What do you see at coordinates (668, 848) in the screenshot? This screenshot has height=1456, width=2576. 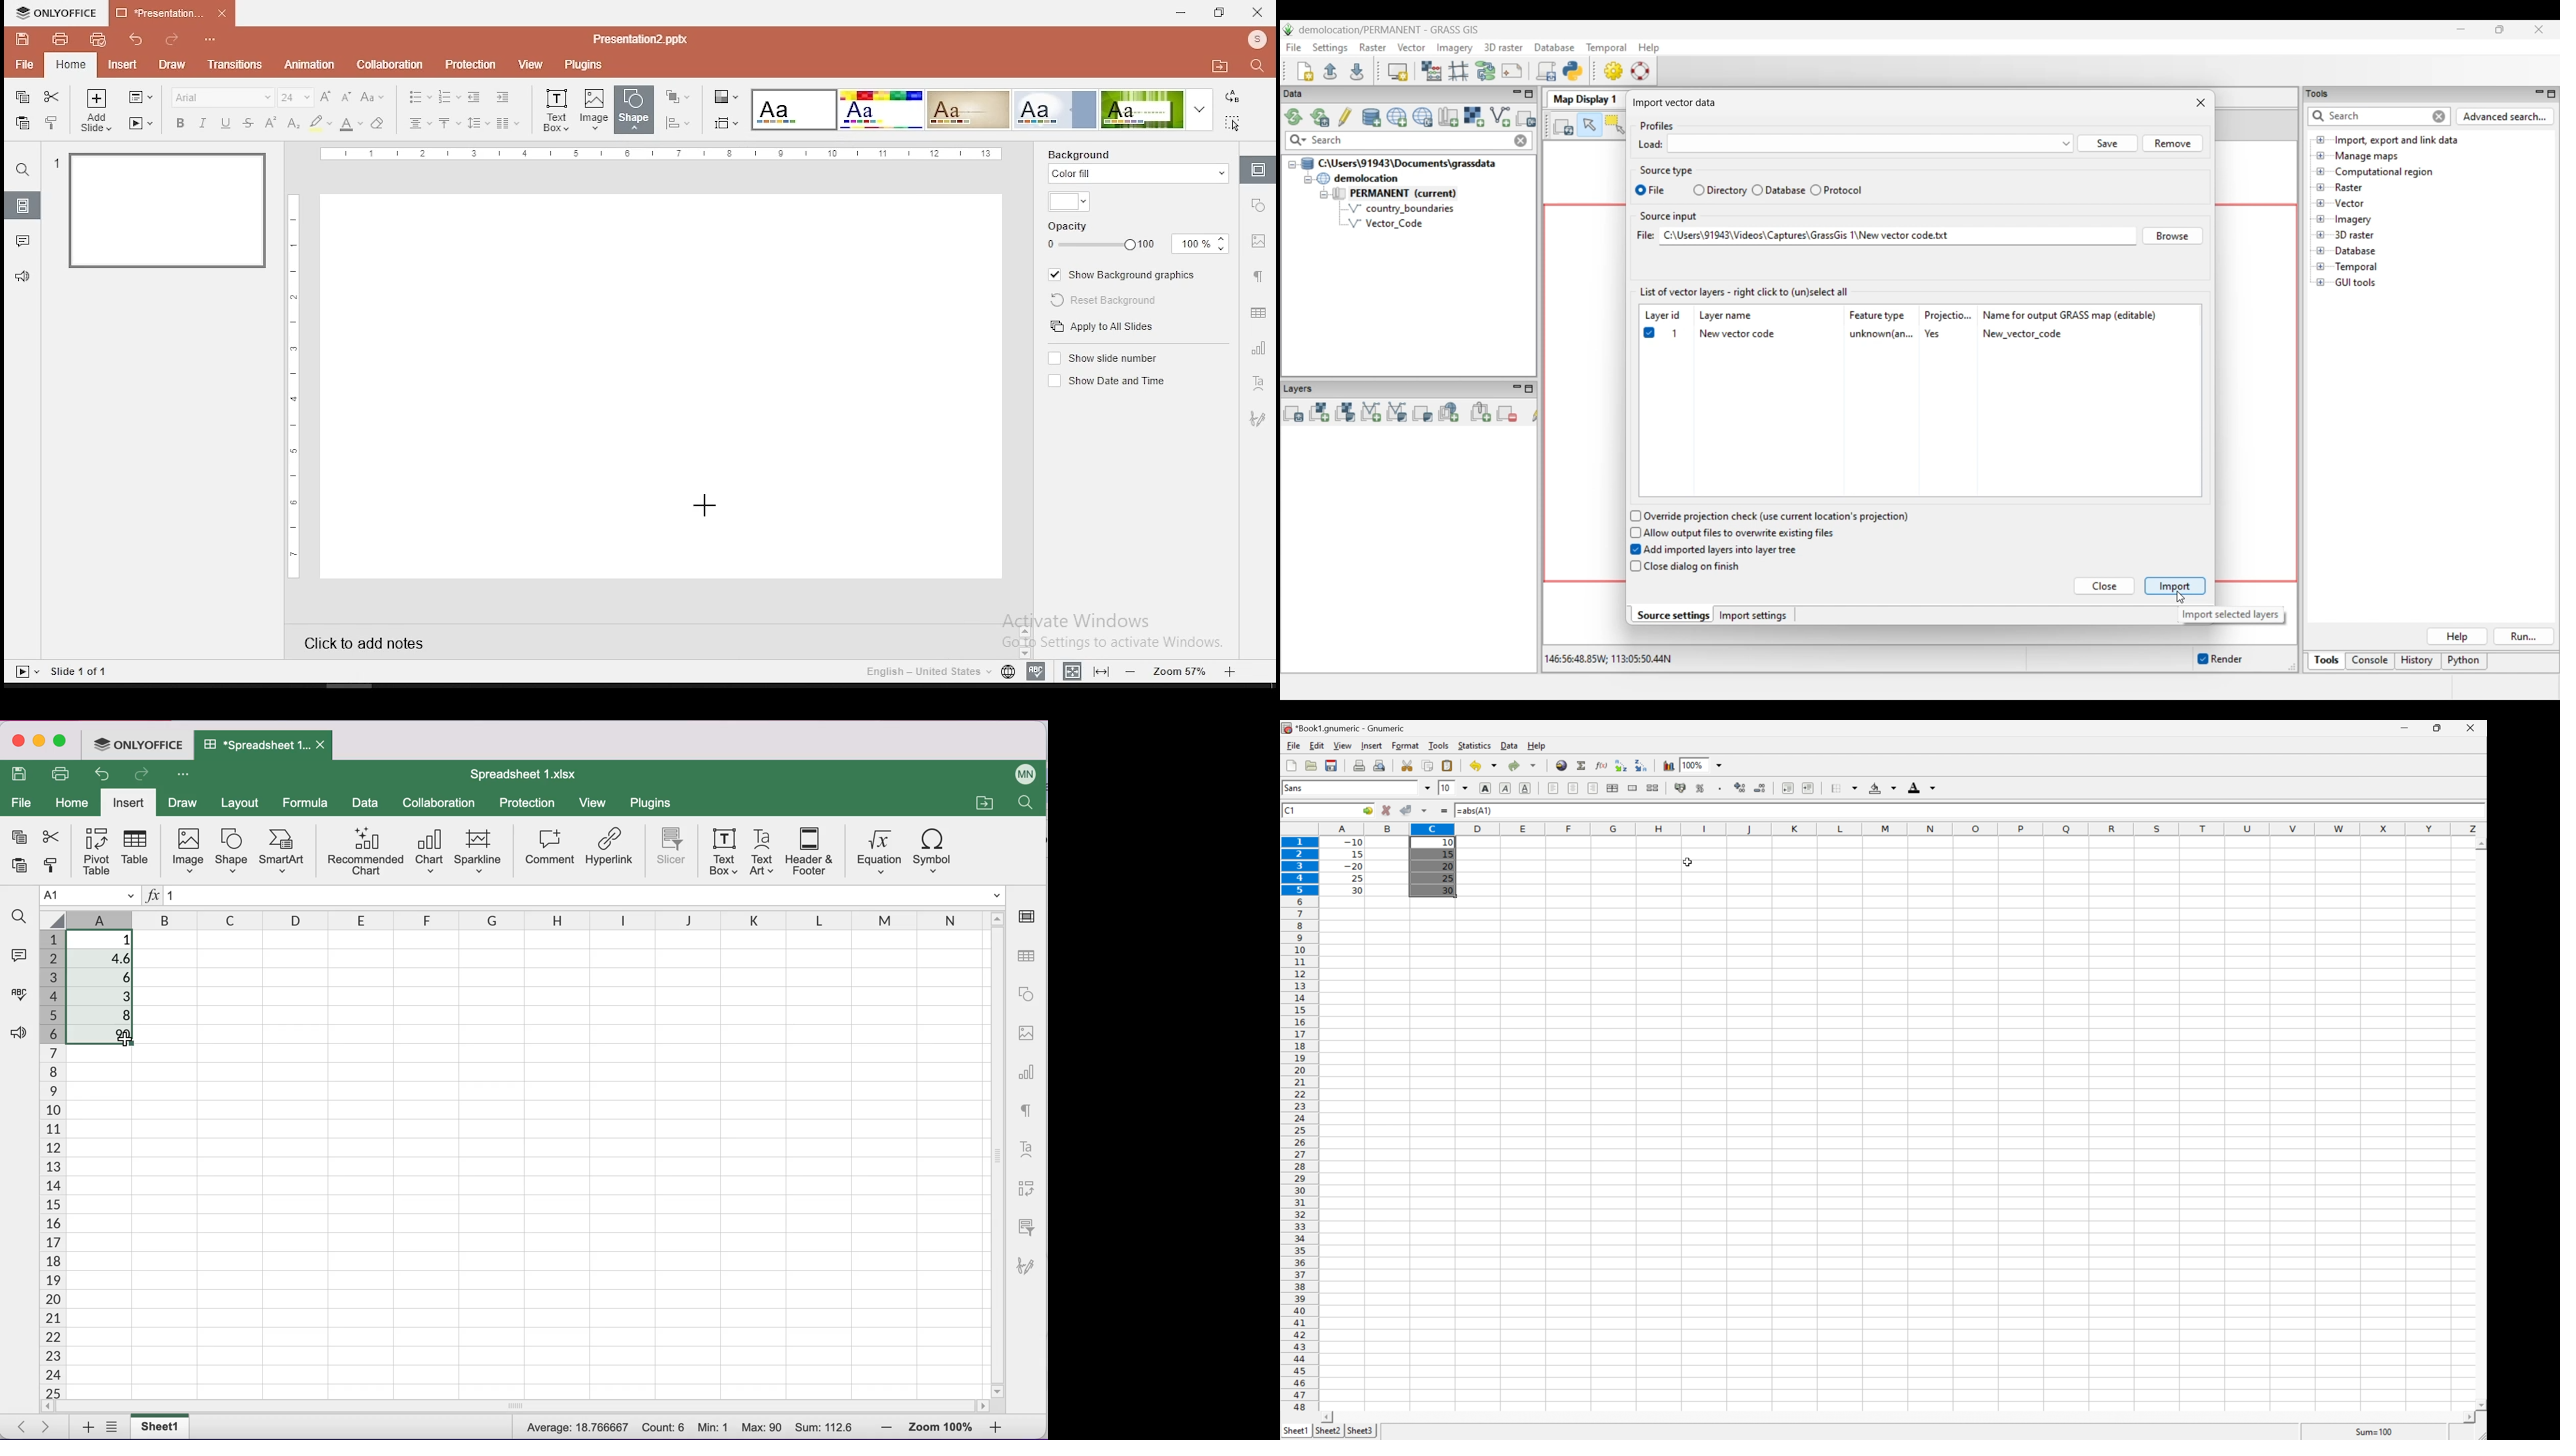 I see `slicer` at bounding box center [668, 848].